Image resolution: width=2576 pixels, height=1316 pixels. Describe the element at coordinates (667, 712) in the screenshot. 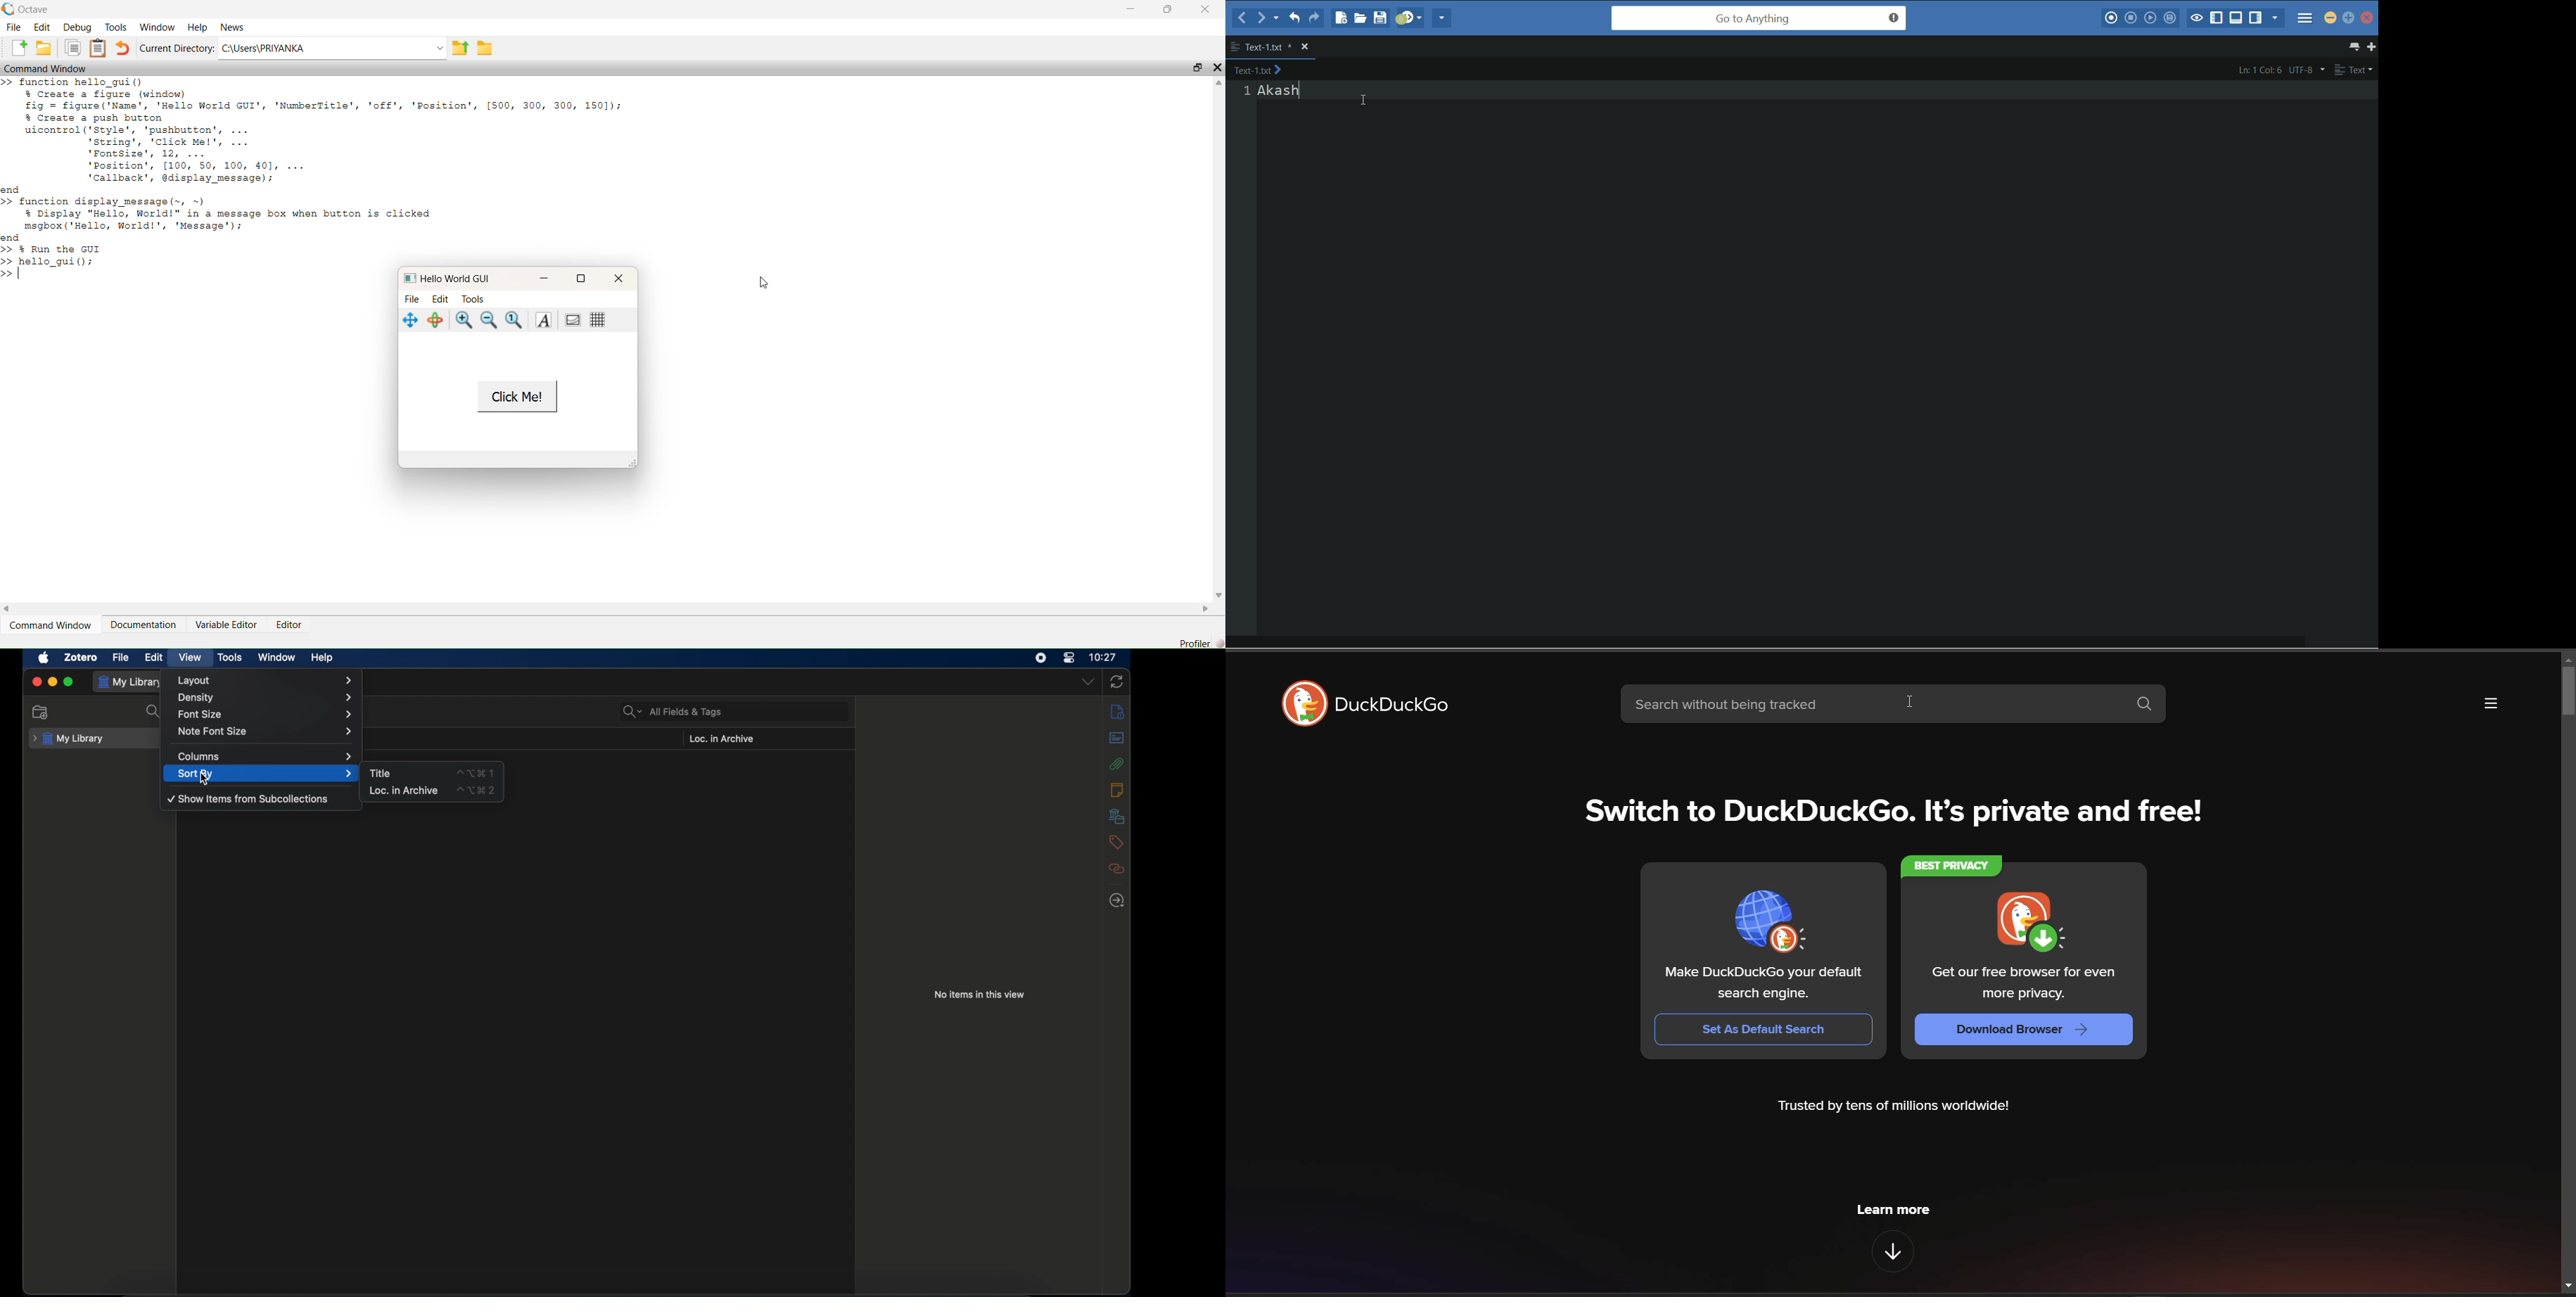

I see `all fields & tags` at that location.